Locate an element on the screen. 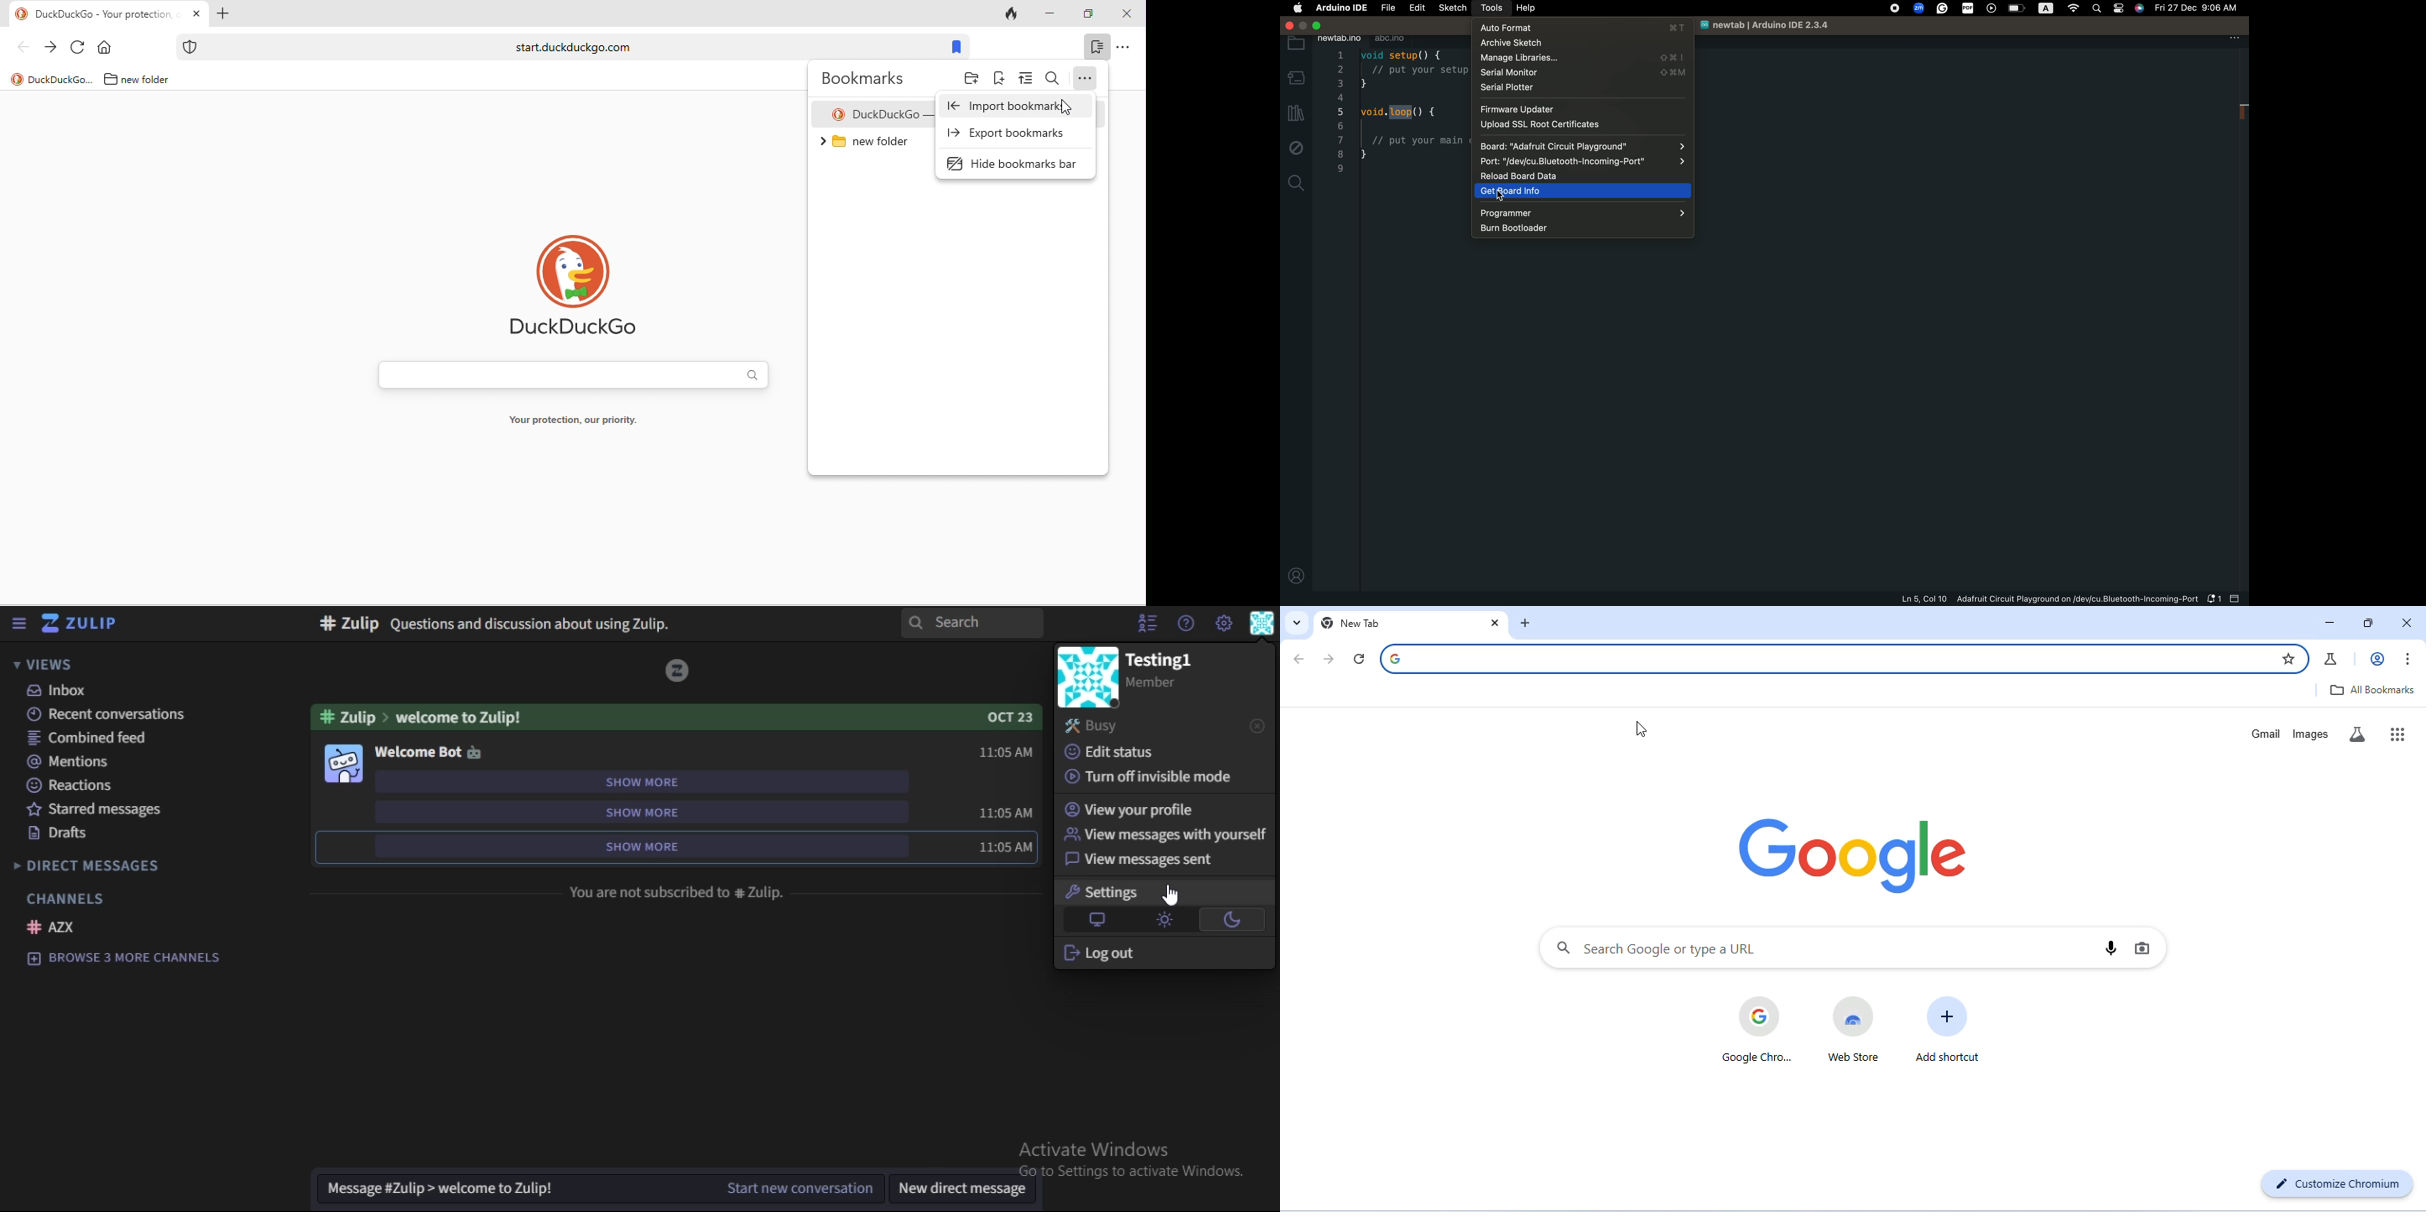  refresh is located at coordinates (1359, 660).